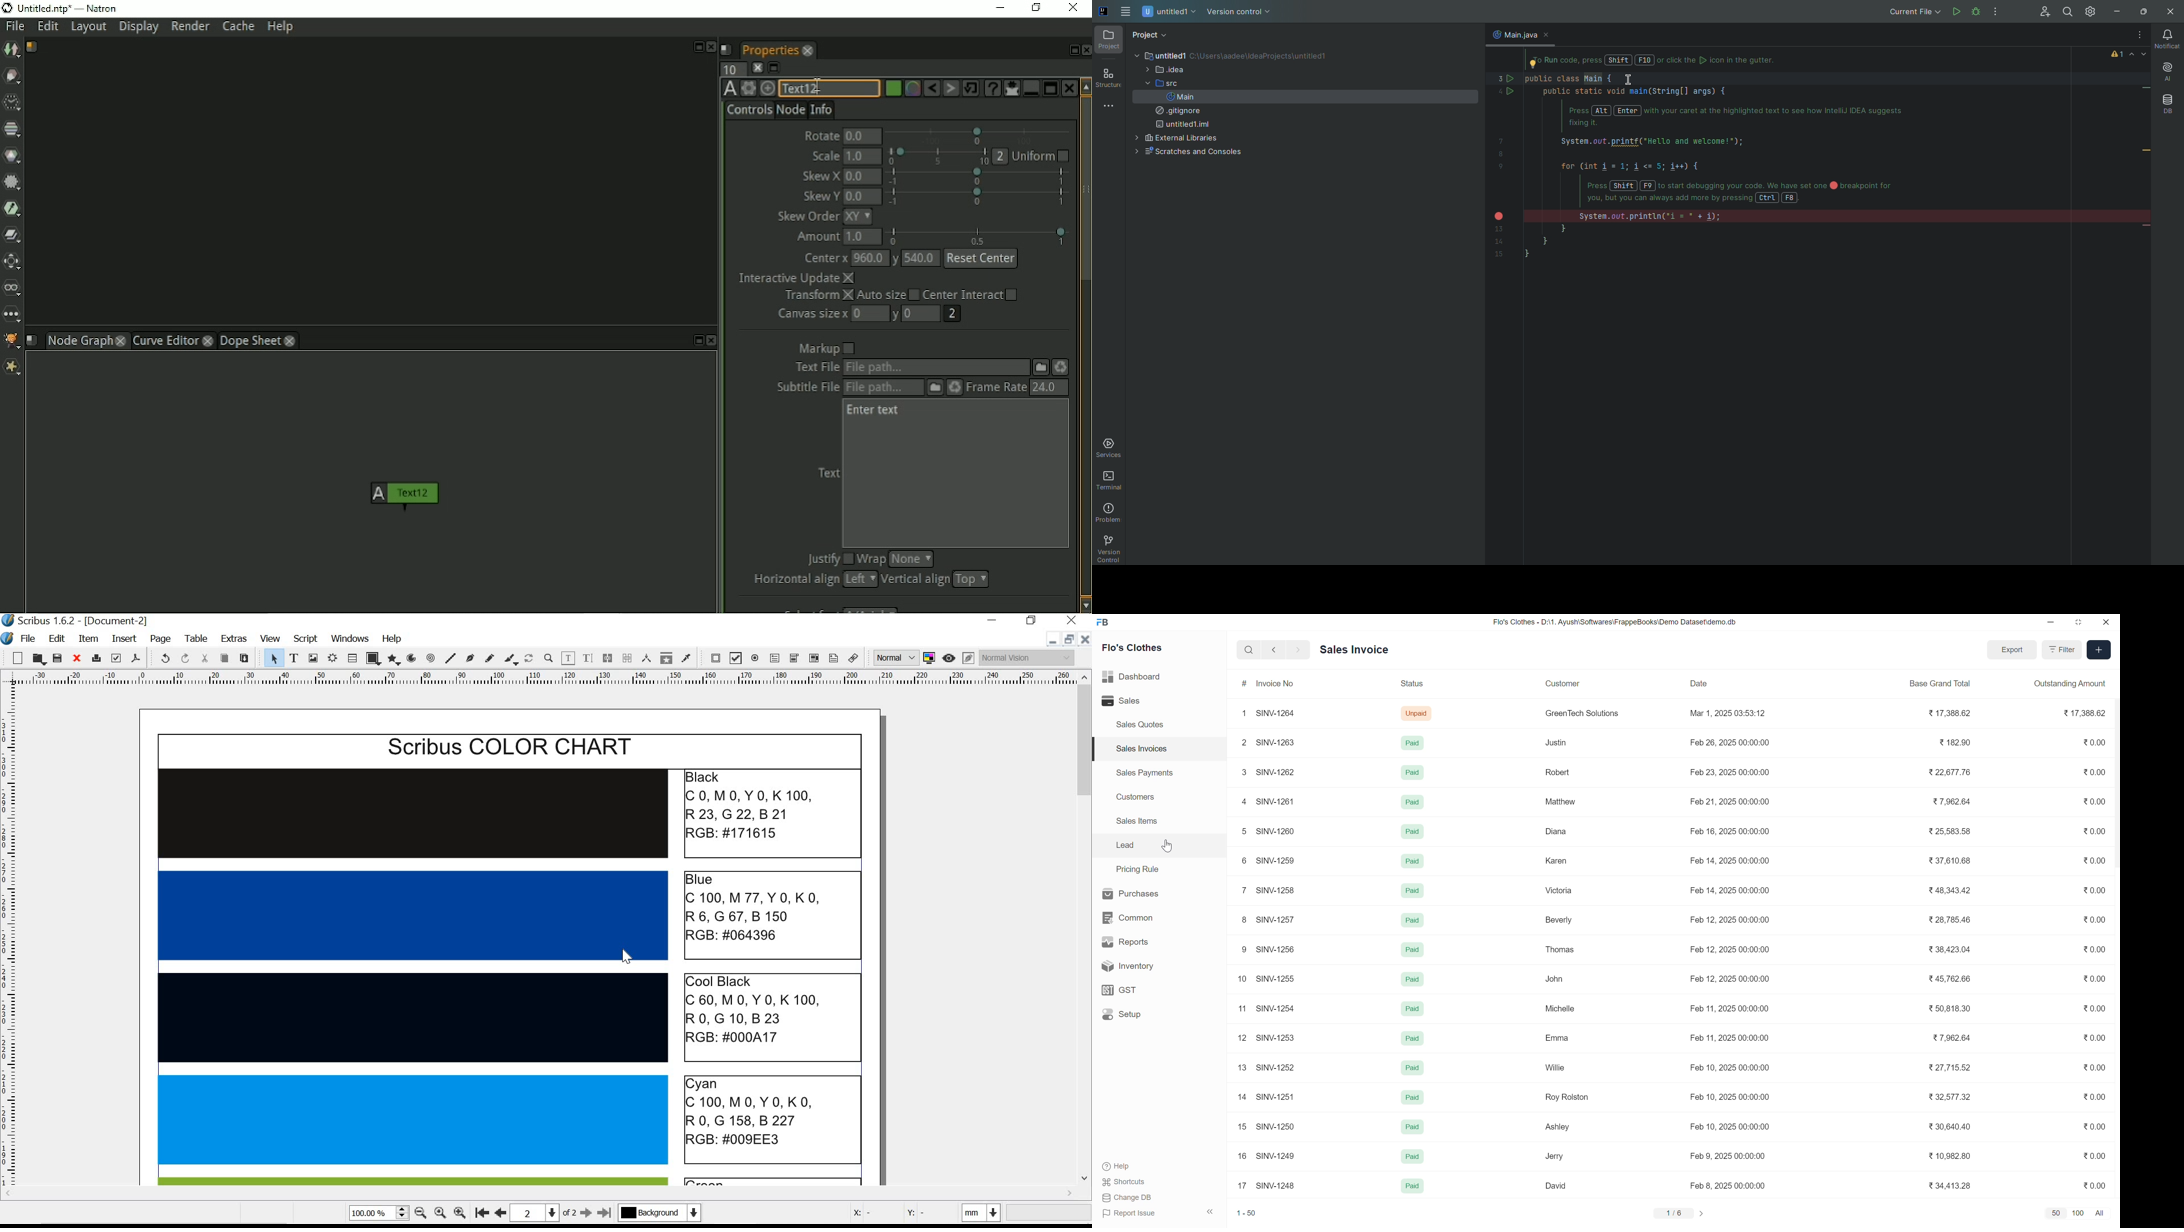  Describe the element at coordinates (2093, 949) in the screenshot. I see `0.00` at that location.